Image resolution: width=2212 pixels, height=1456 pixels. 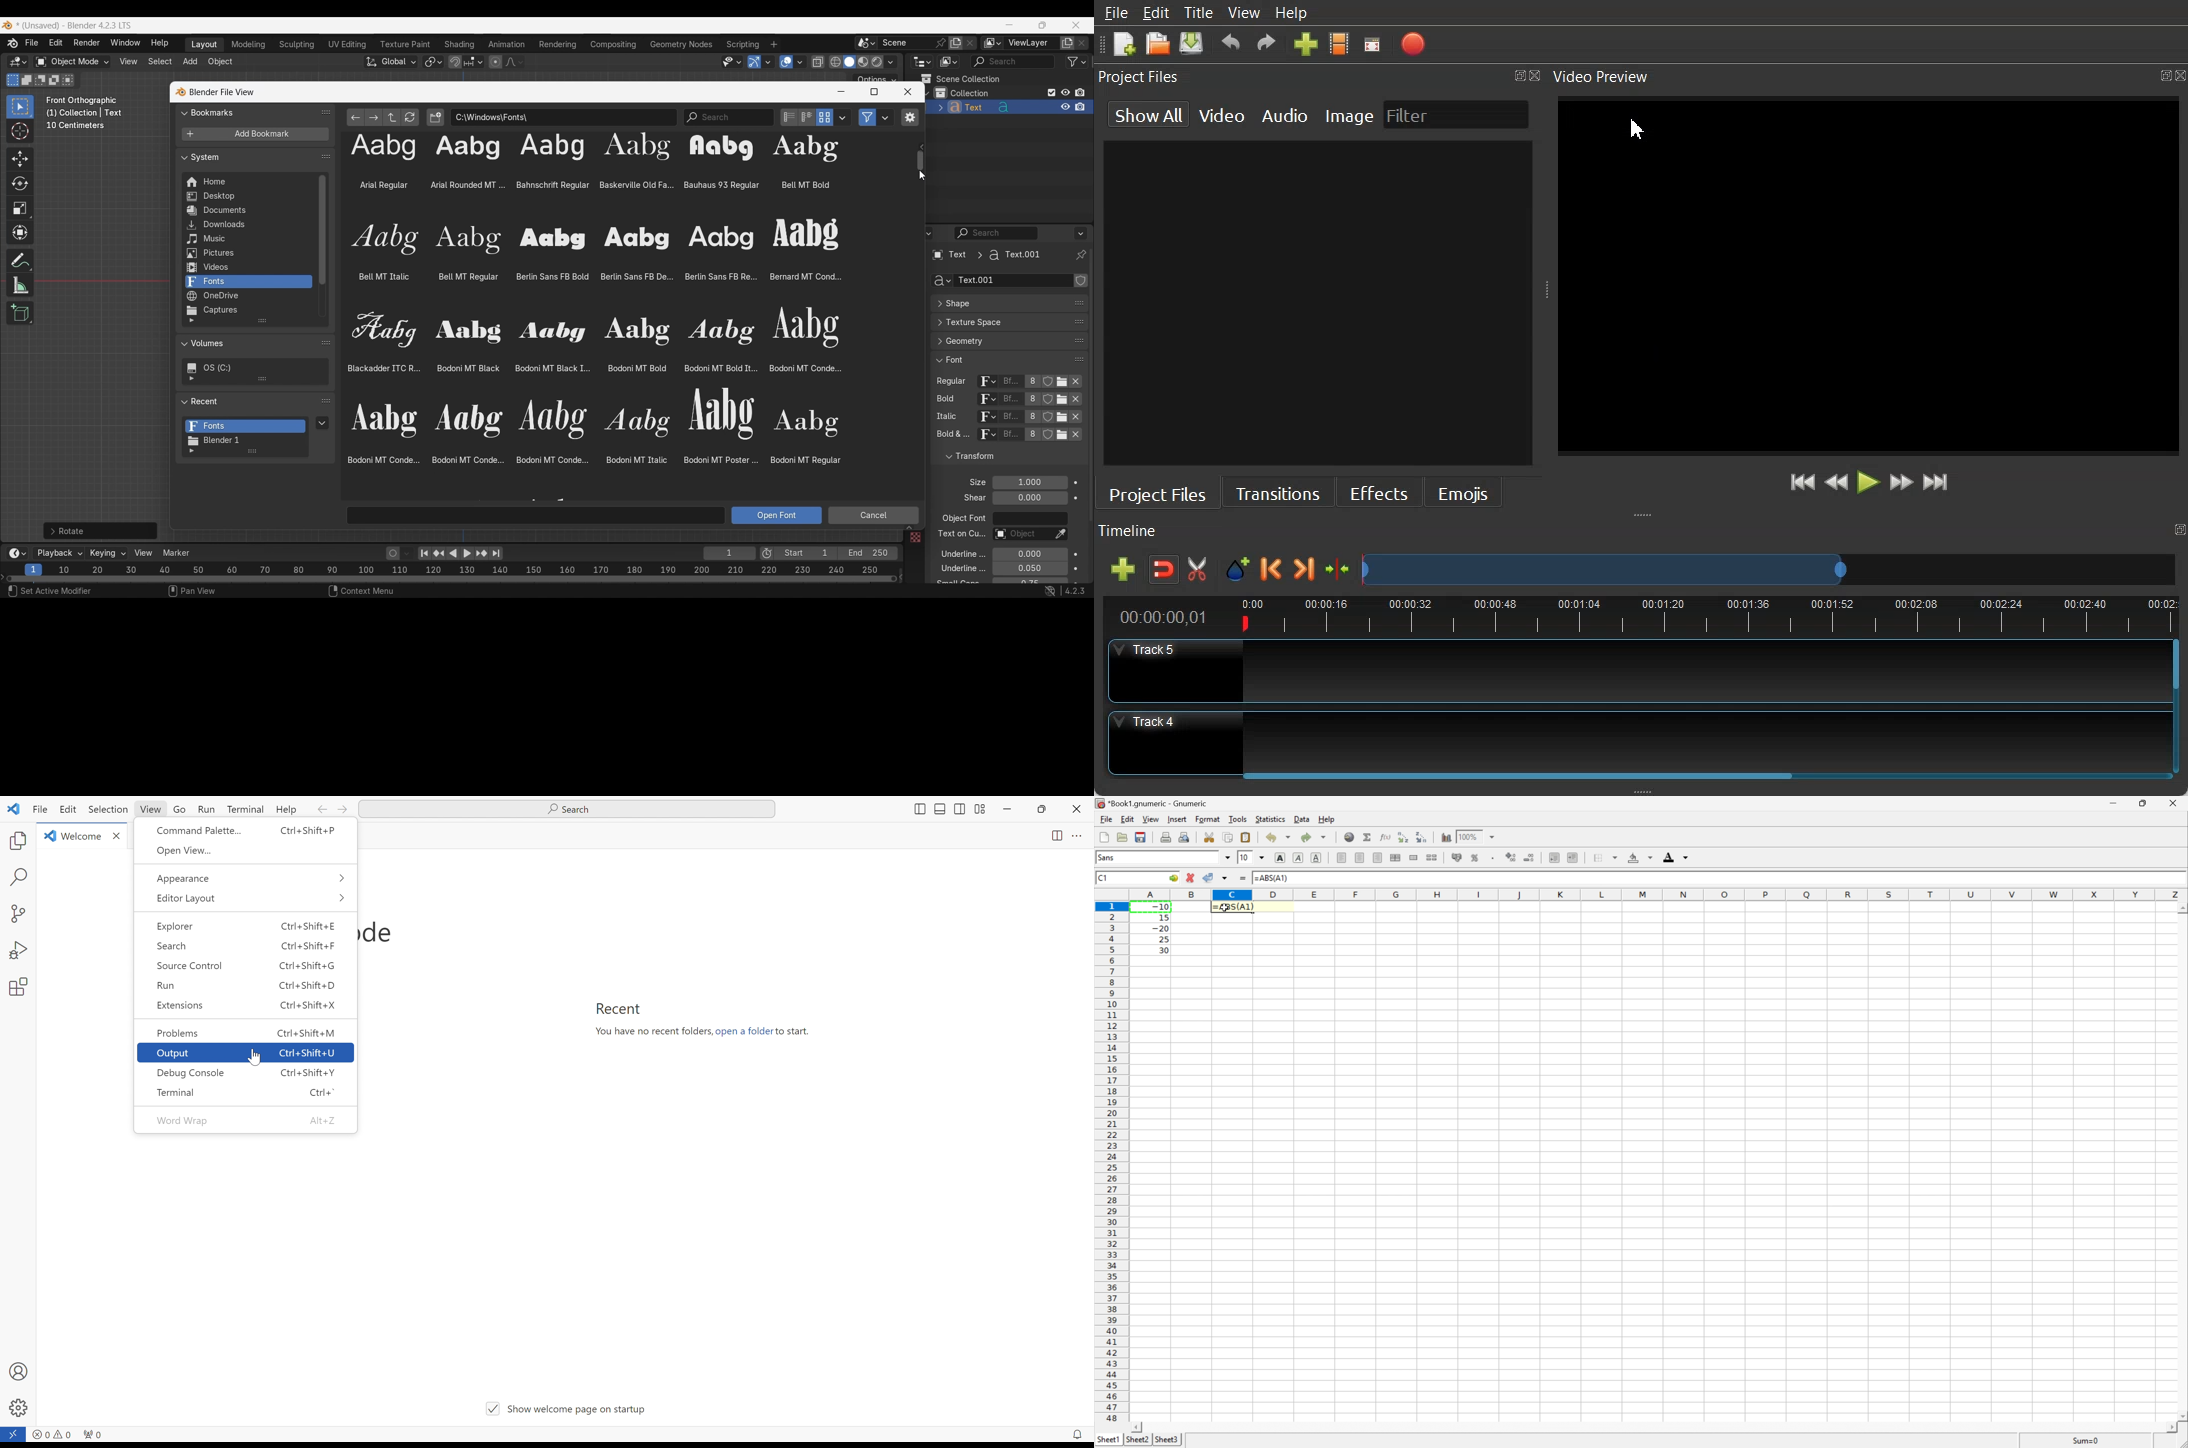 I want to click on Change order in the list, so click(x=1079, y=470).